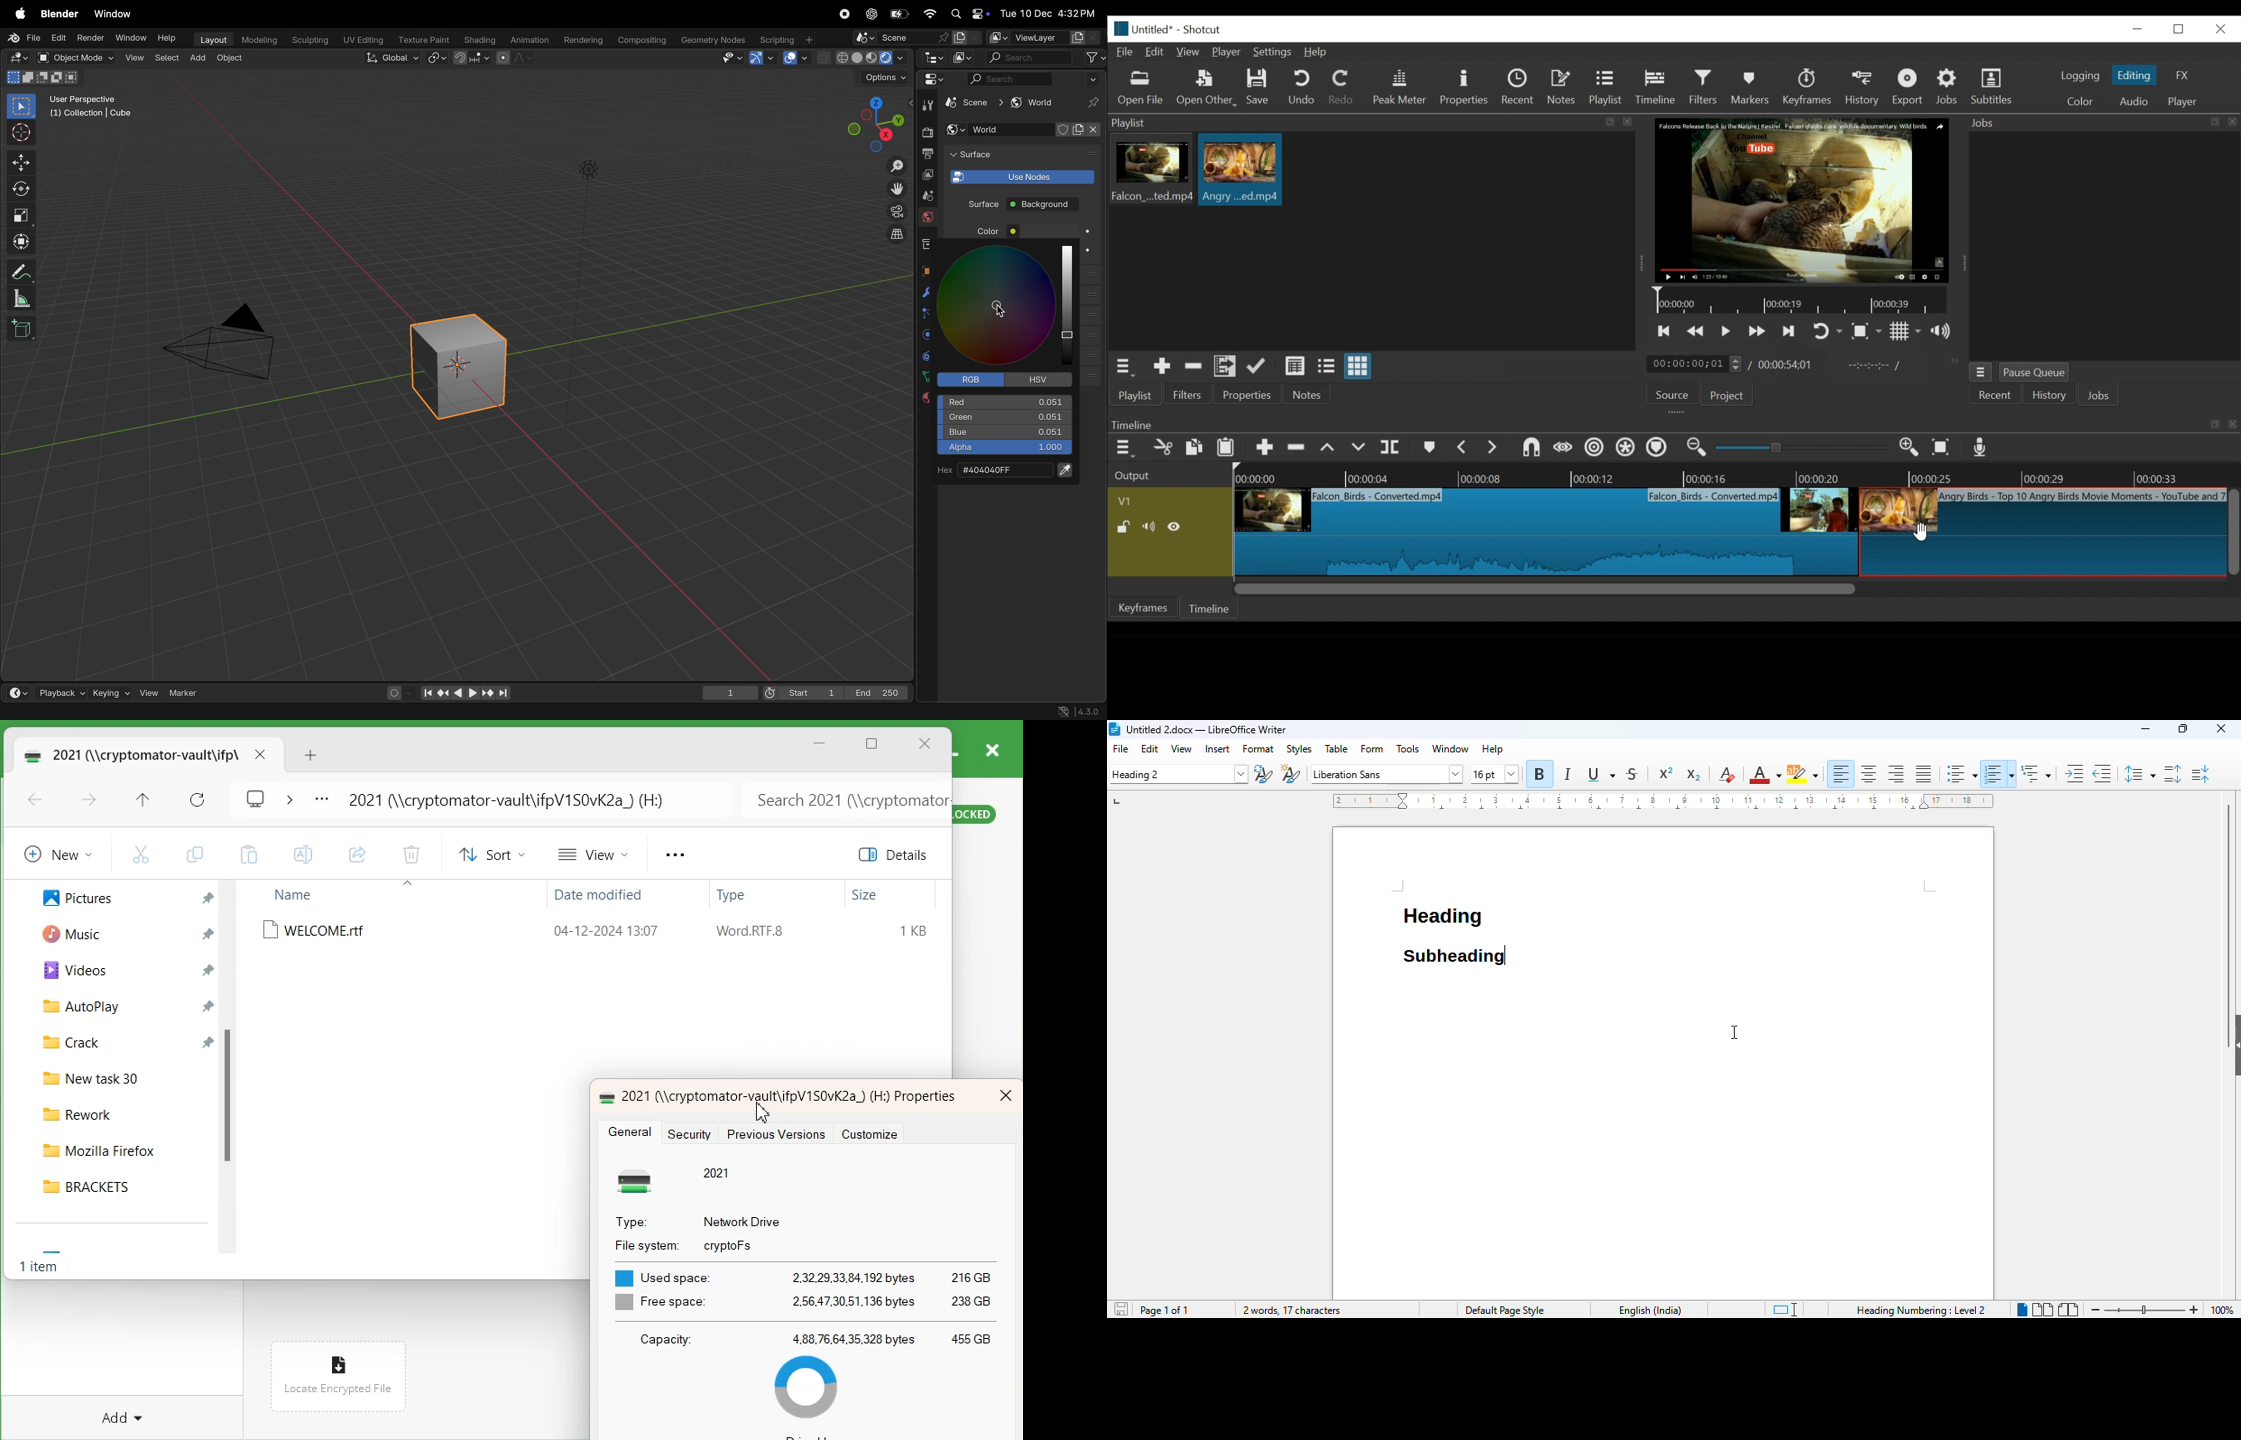 Image resolution: width=2268 pixels, height=1456 pixels. What do you see at coordinates (1182, 748) in the screenshot?
I see `view` at bounding box center [1182, 748].